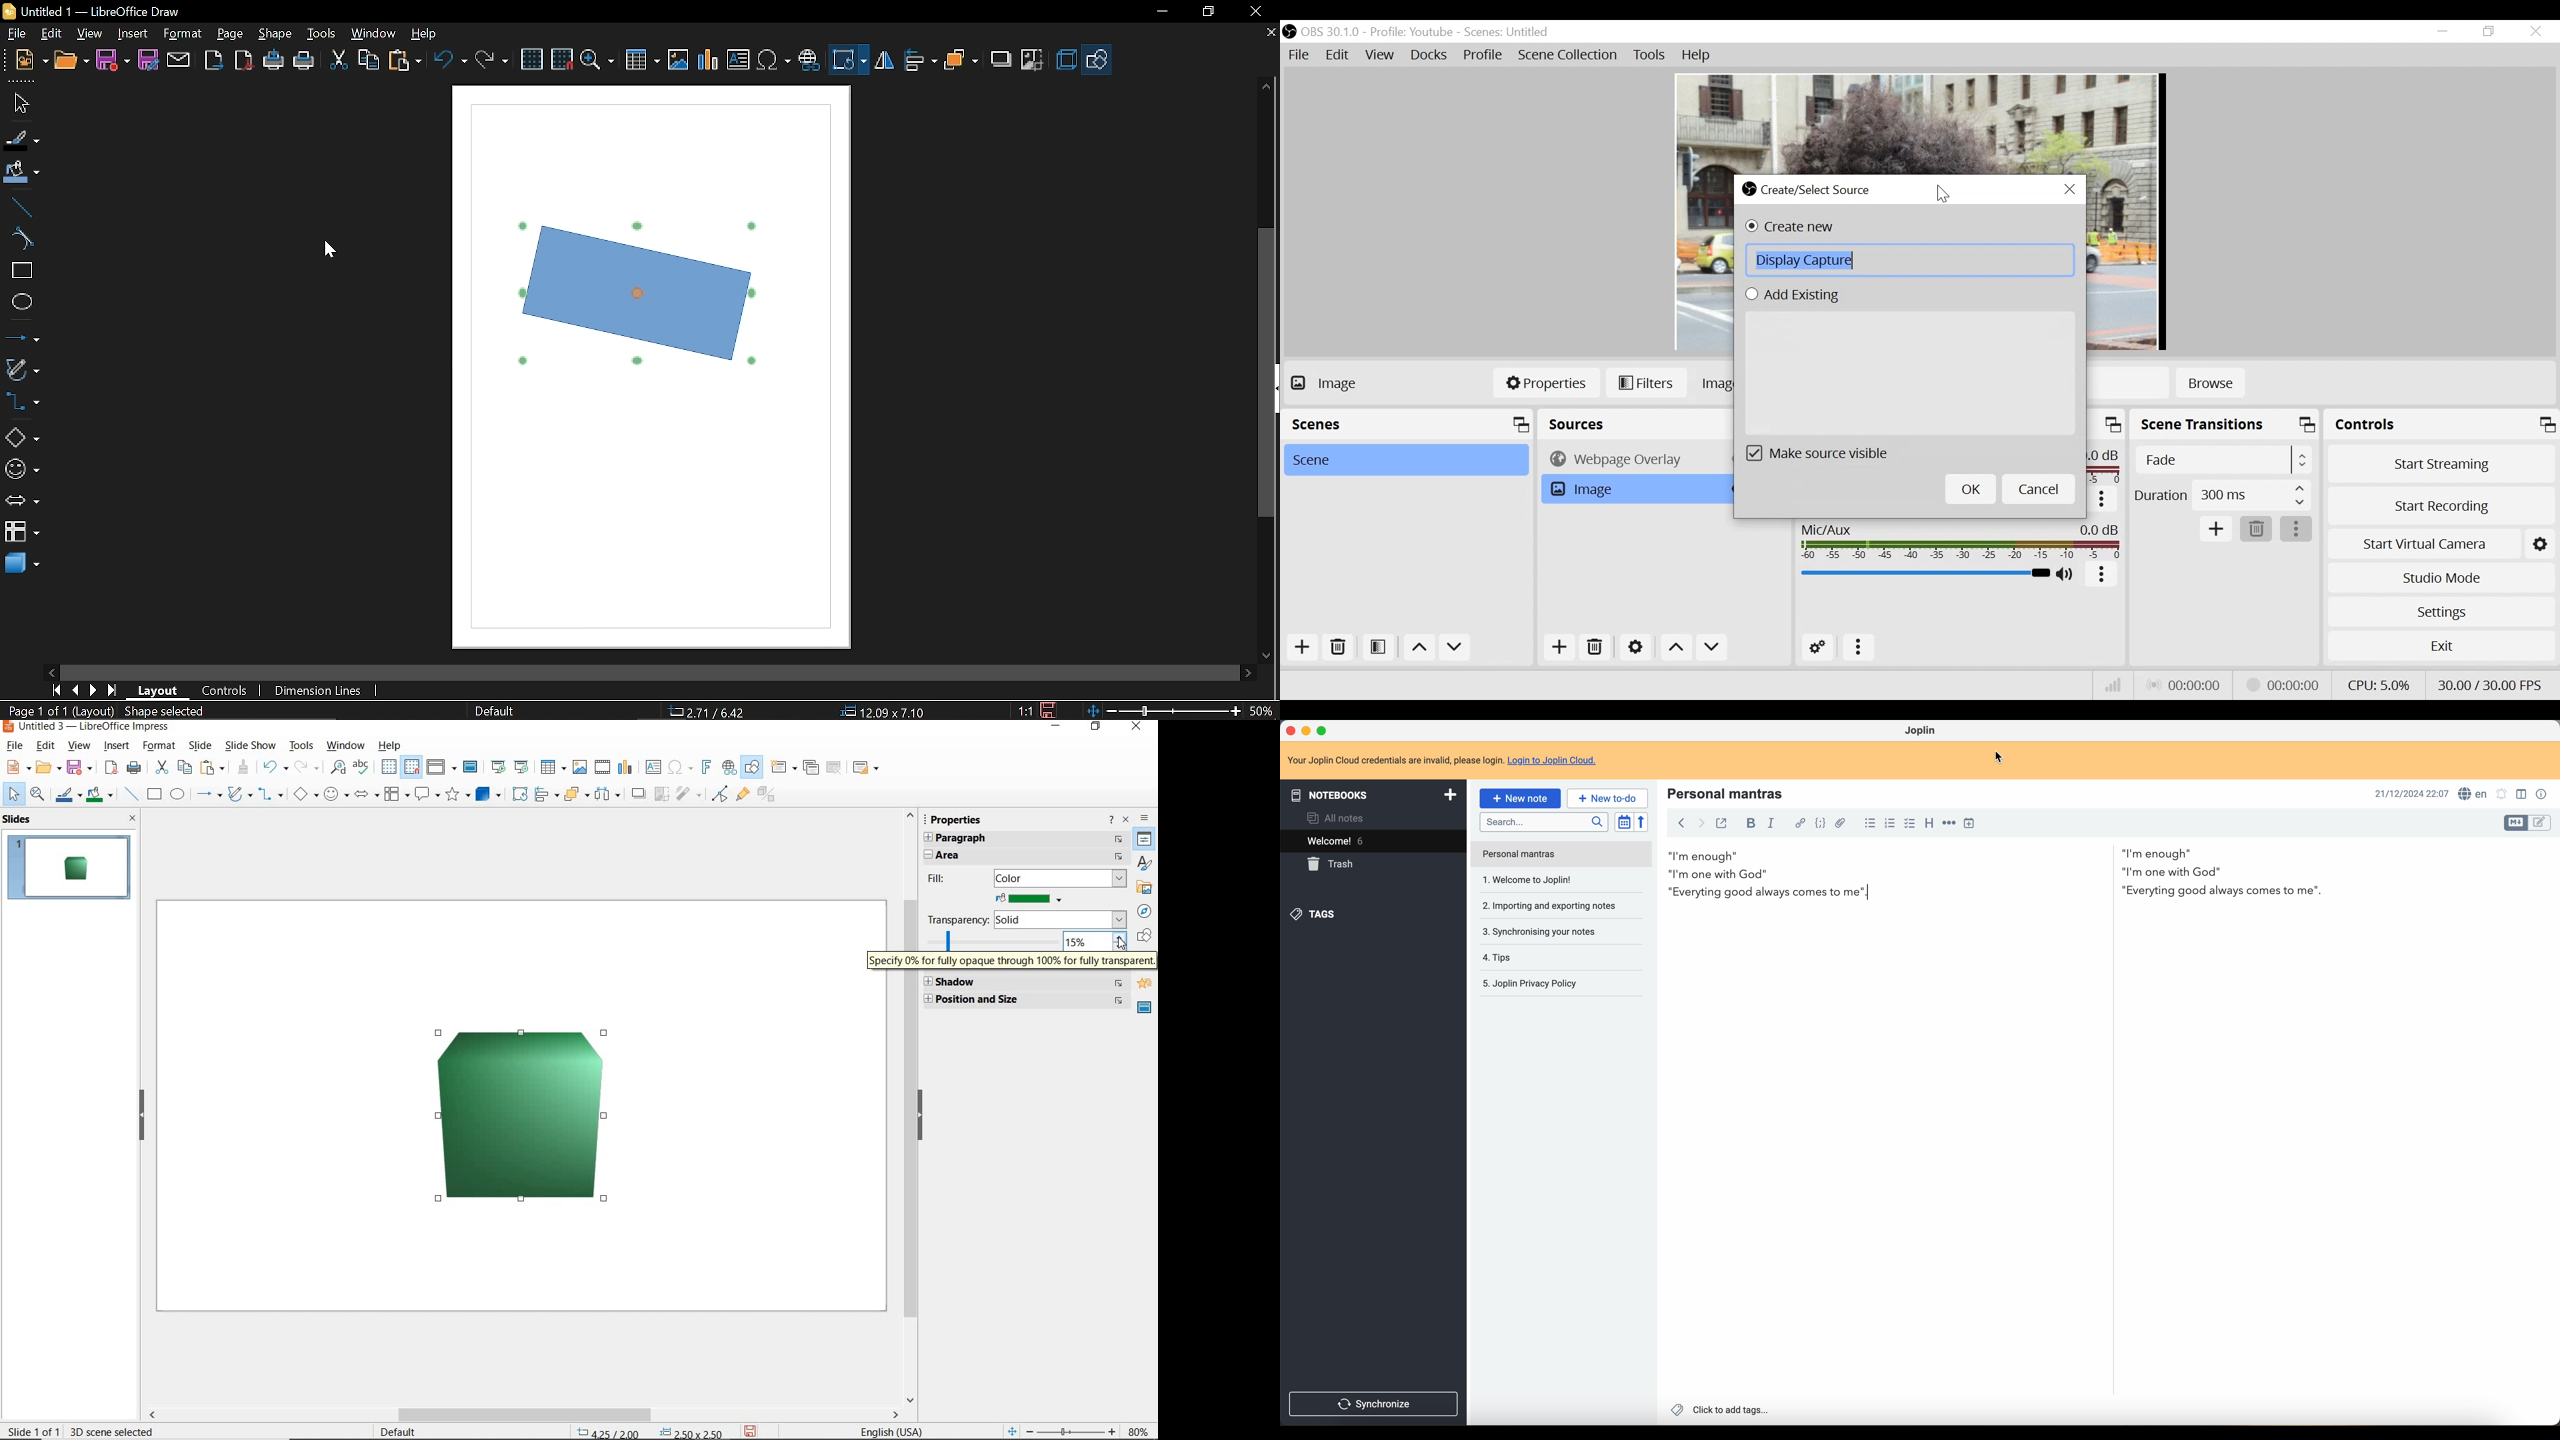  What do you see at coordinates (1545, 823) in the screenshot?
I see `search bar` at bounding box center [1545, 823].